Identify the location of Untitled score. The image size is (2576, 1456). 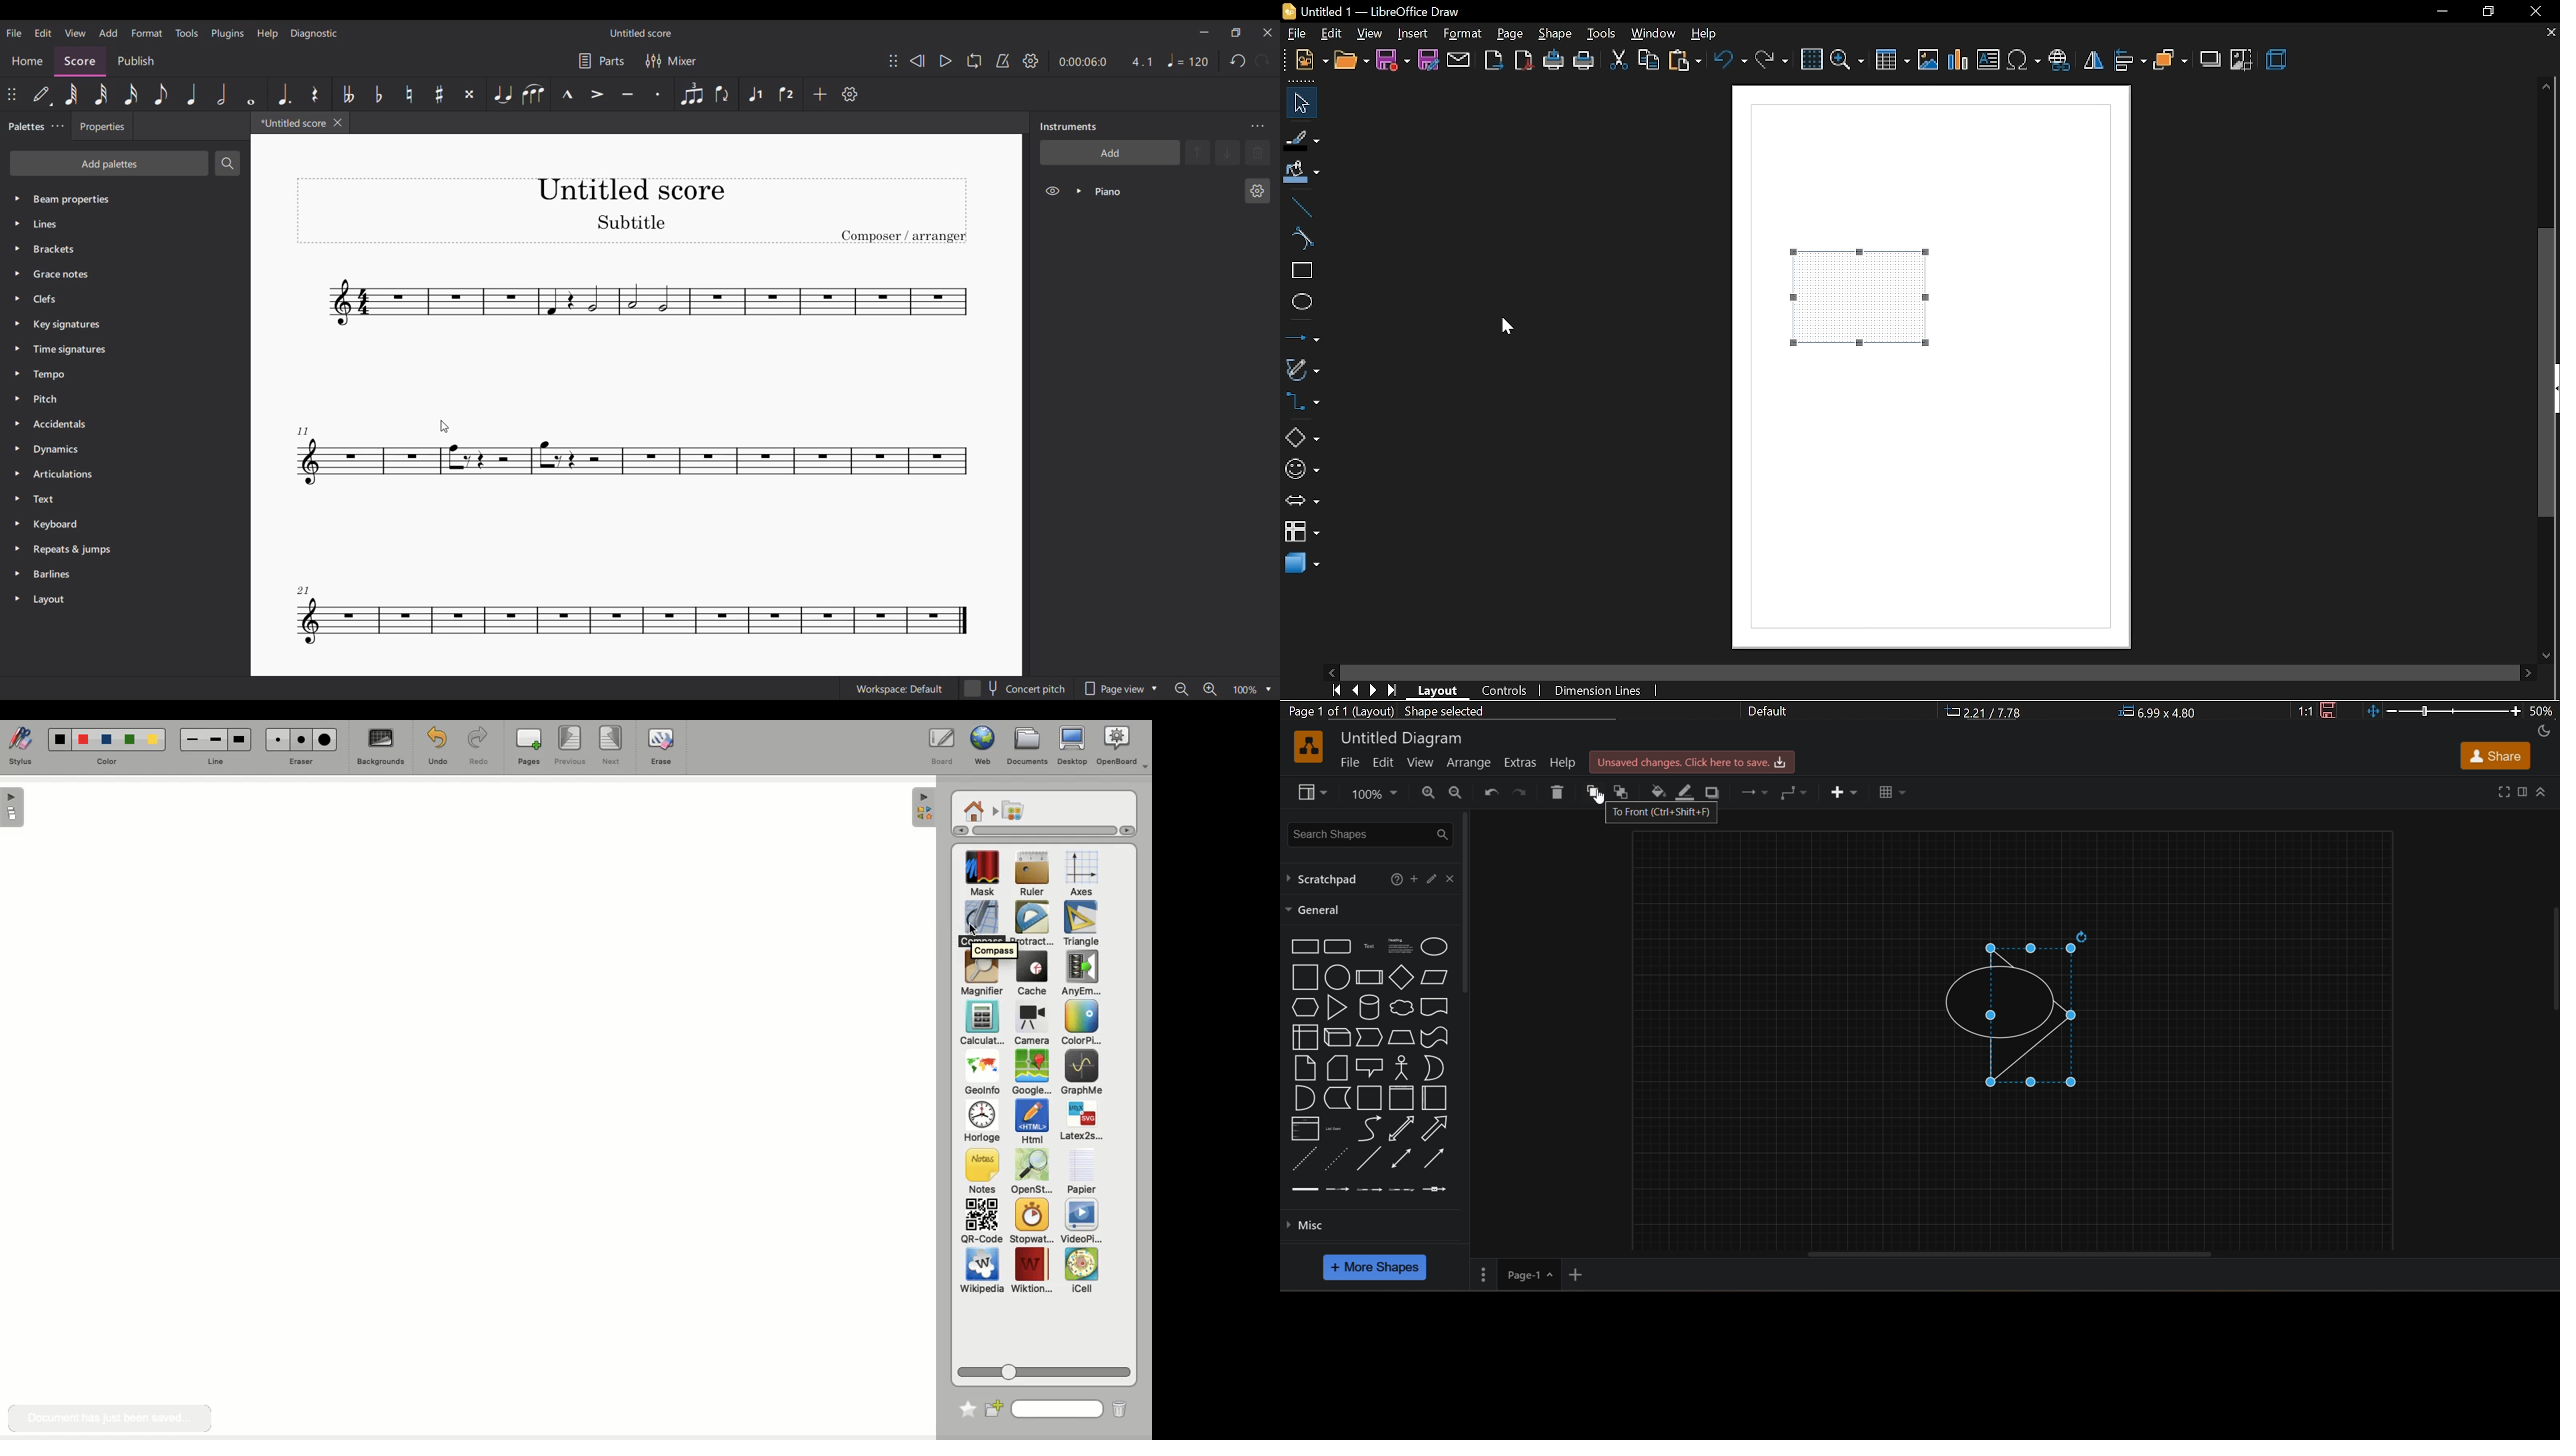
(640, 33).